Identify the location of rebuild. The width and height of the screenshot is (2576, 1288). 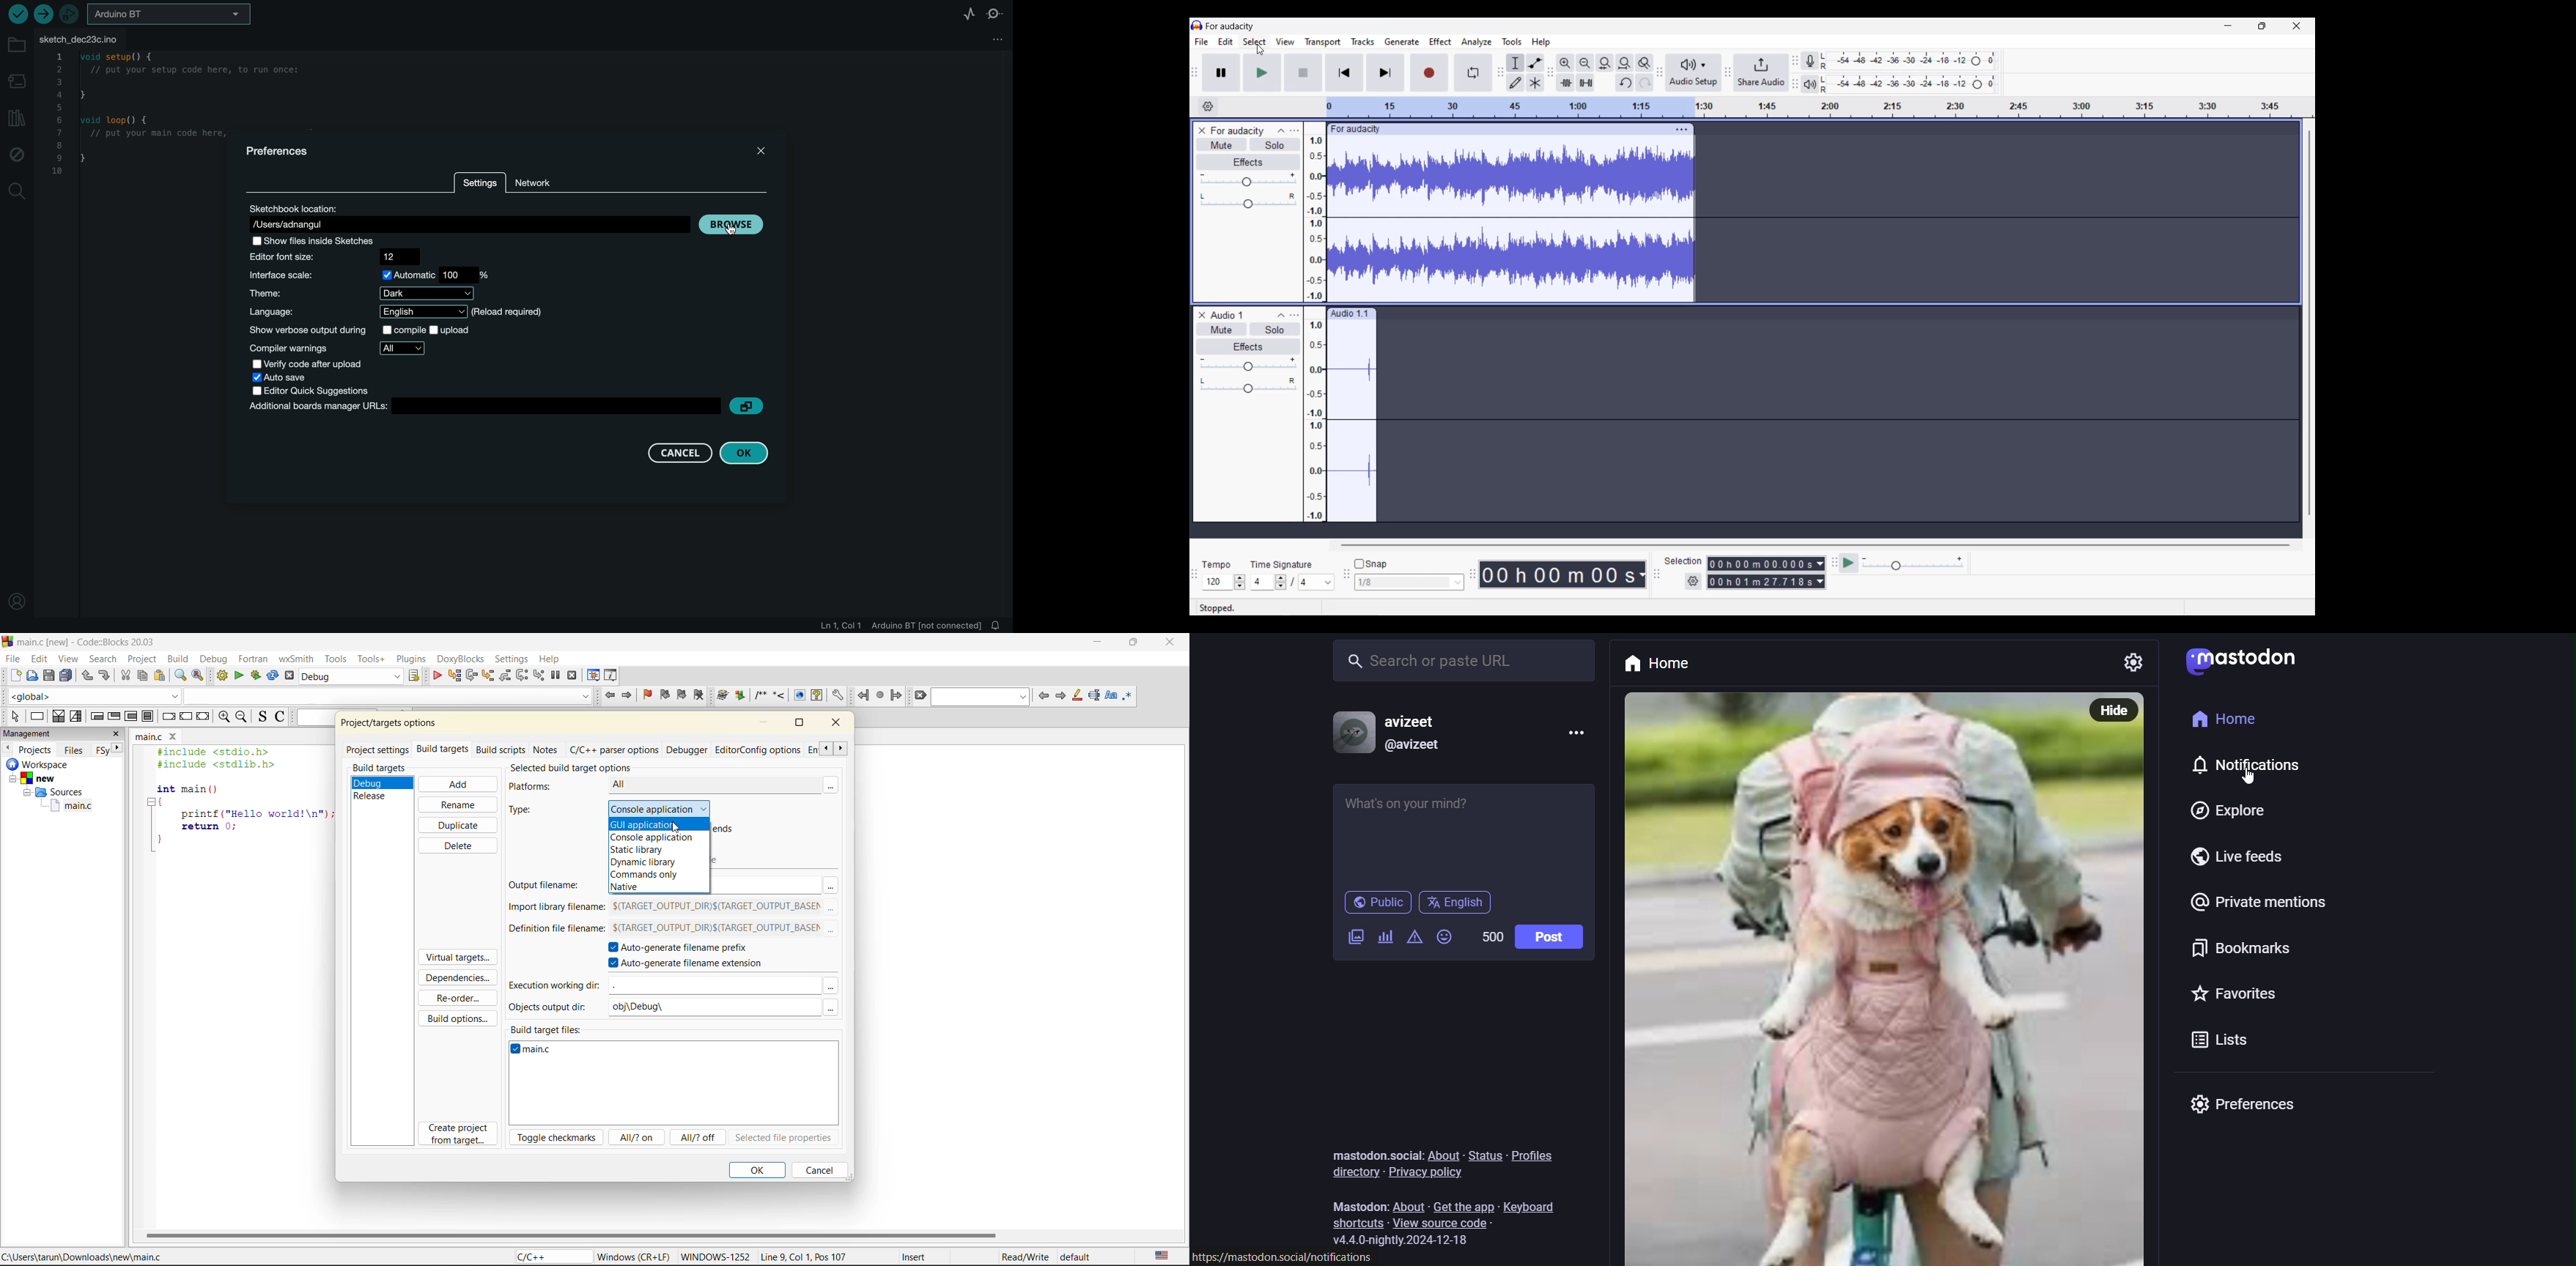
(274, 675).